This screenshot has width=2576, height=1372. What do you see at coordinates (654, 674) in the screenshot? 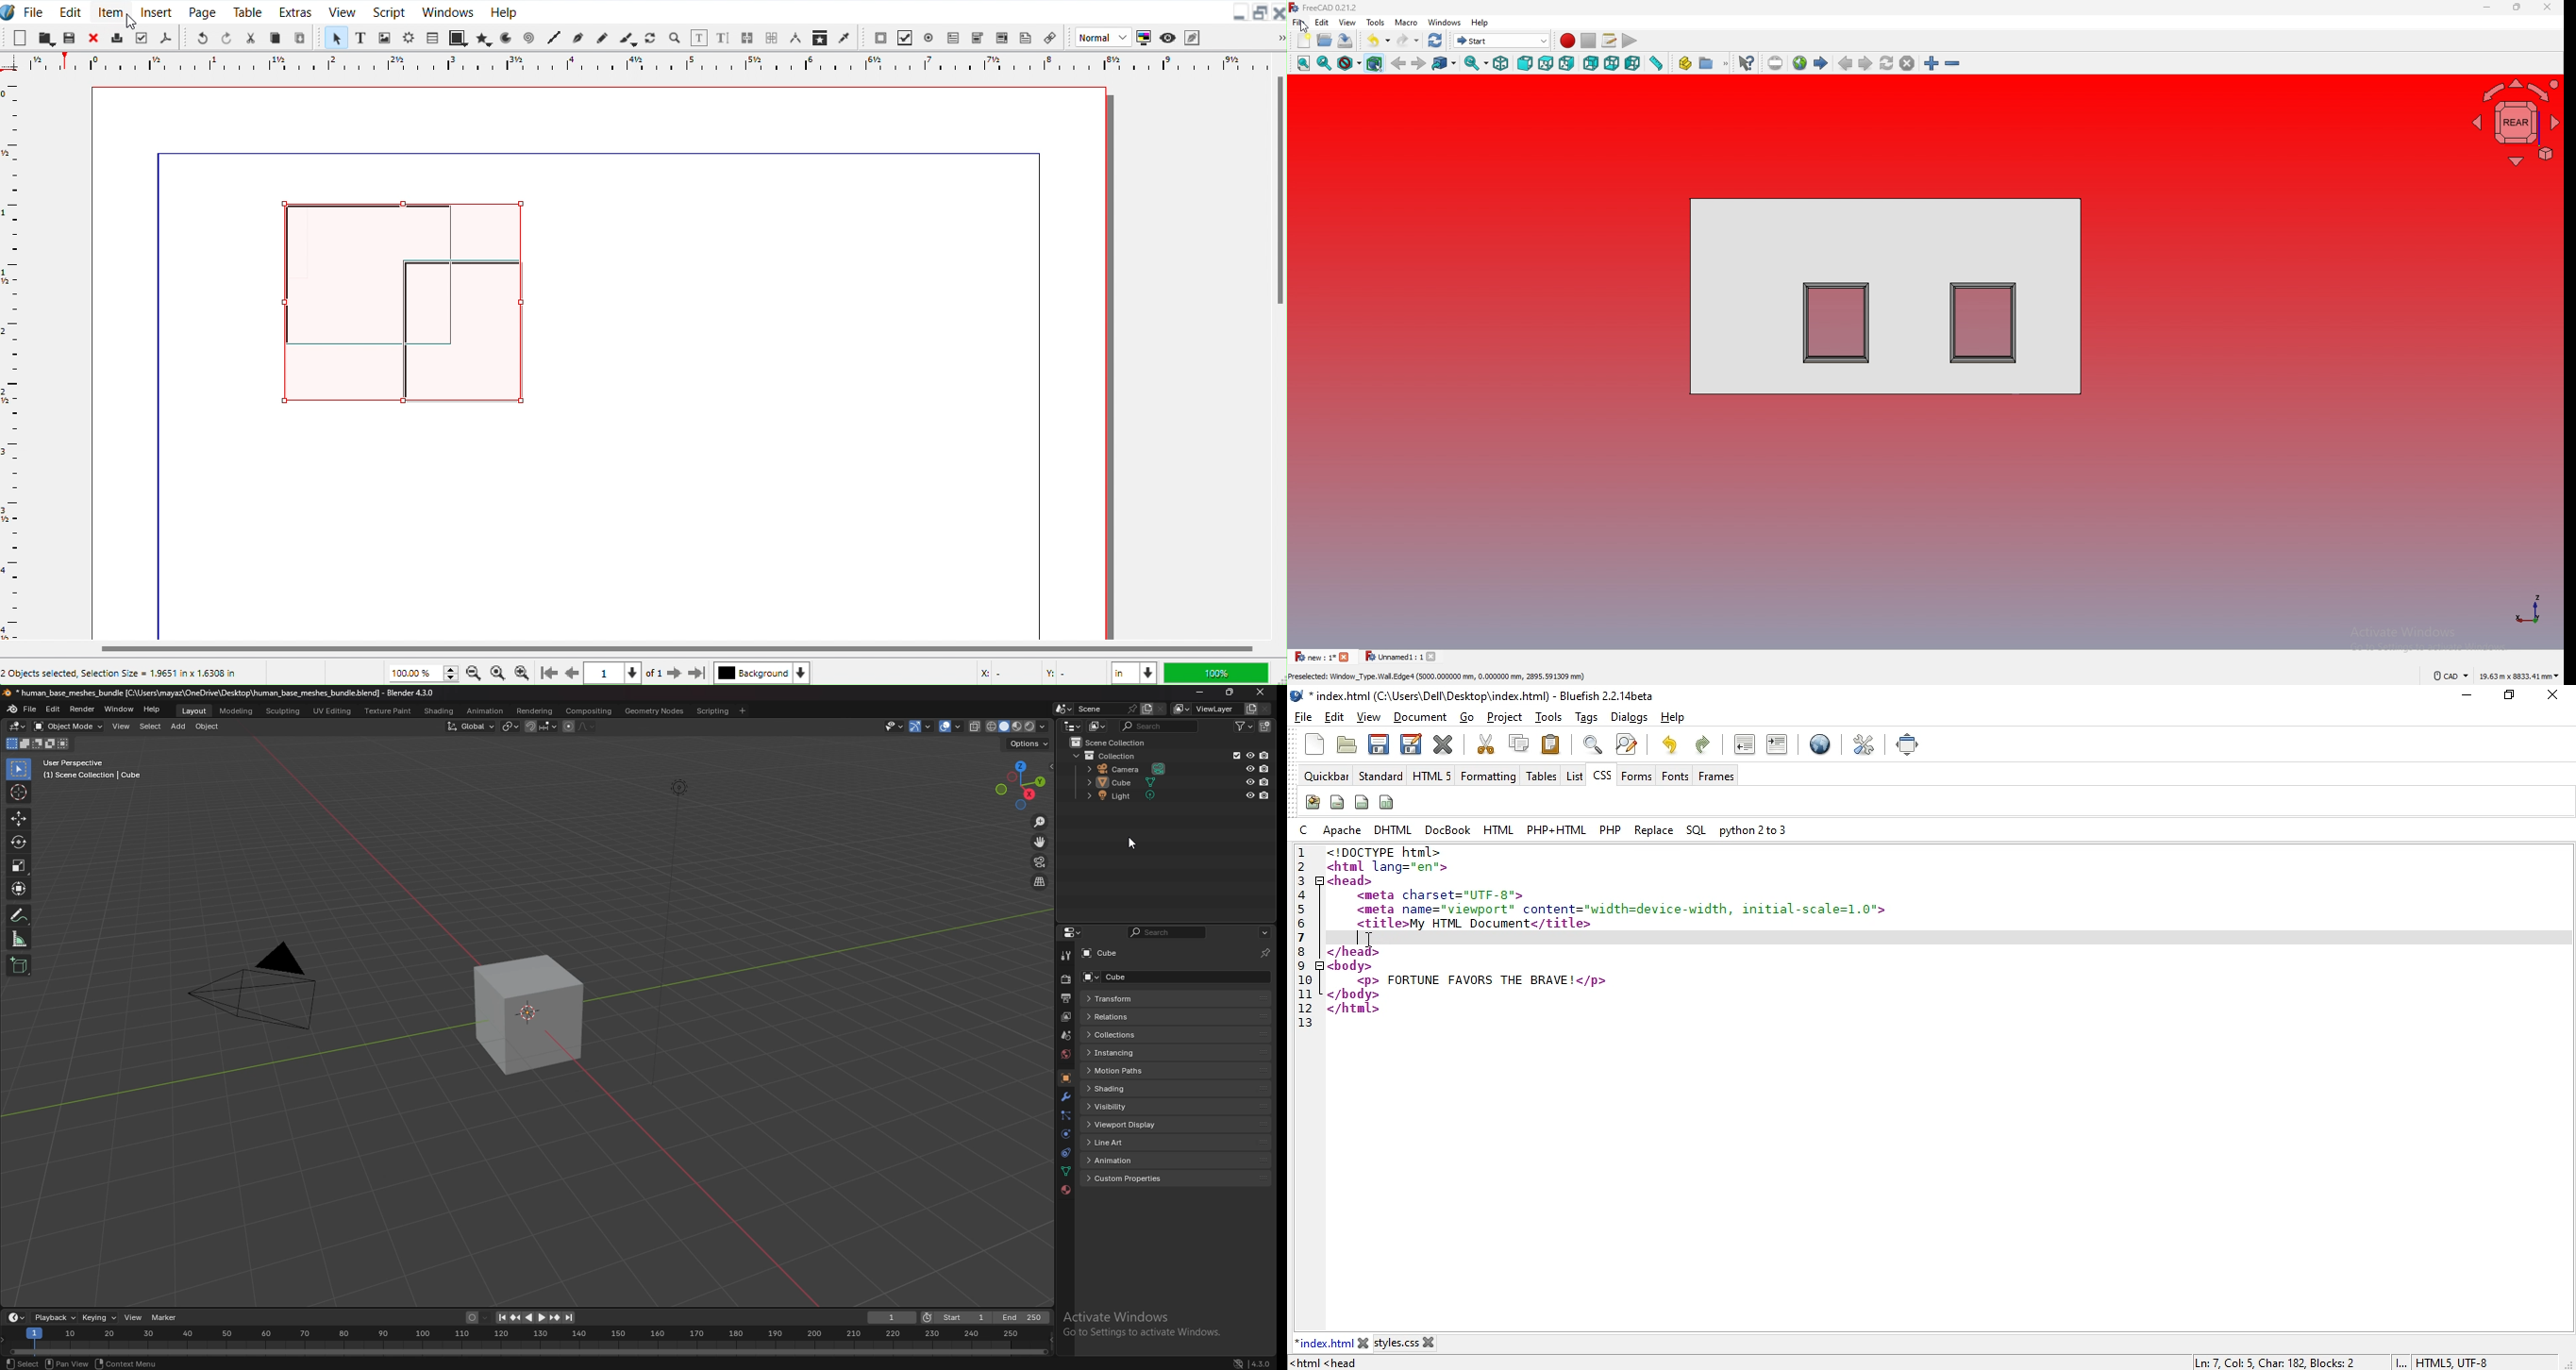
I see `of 1` at bounding box center [654, 674].